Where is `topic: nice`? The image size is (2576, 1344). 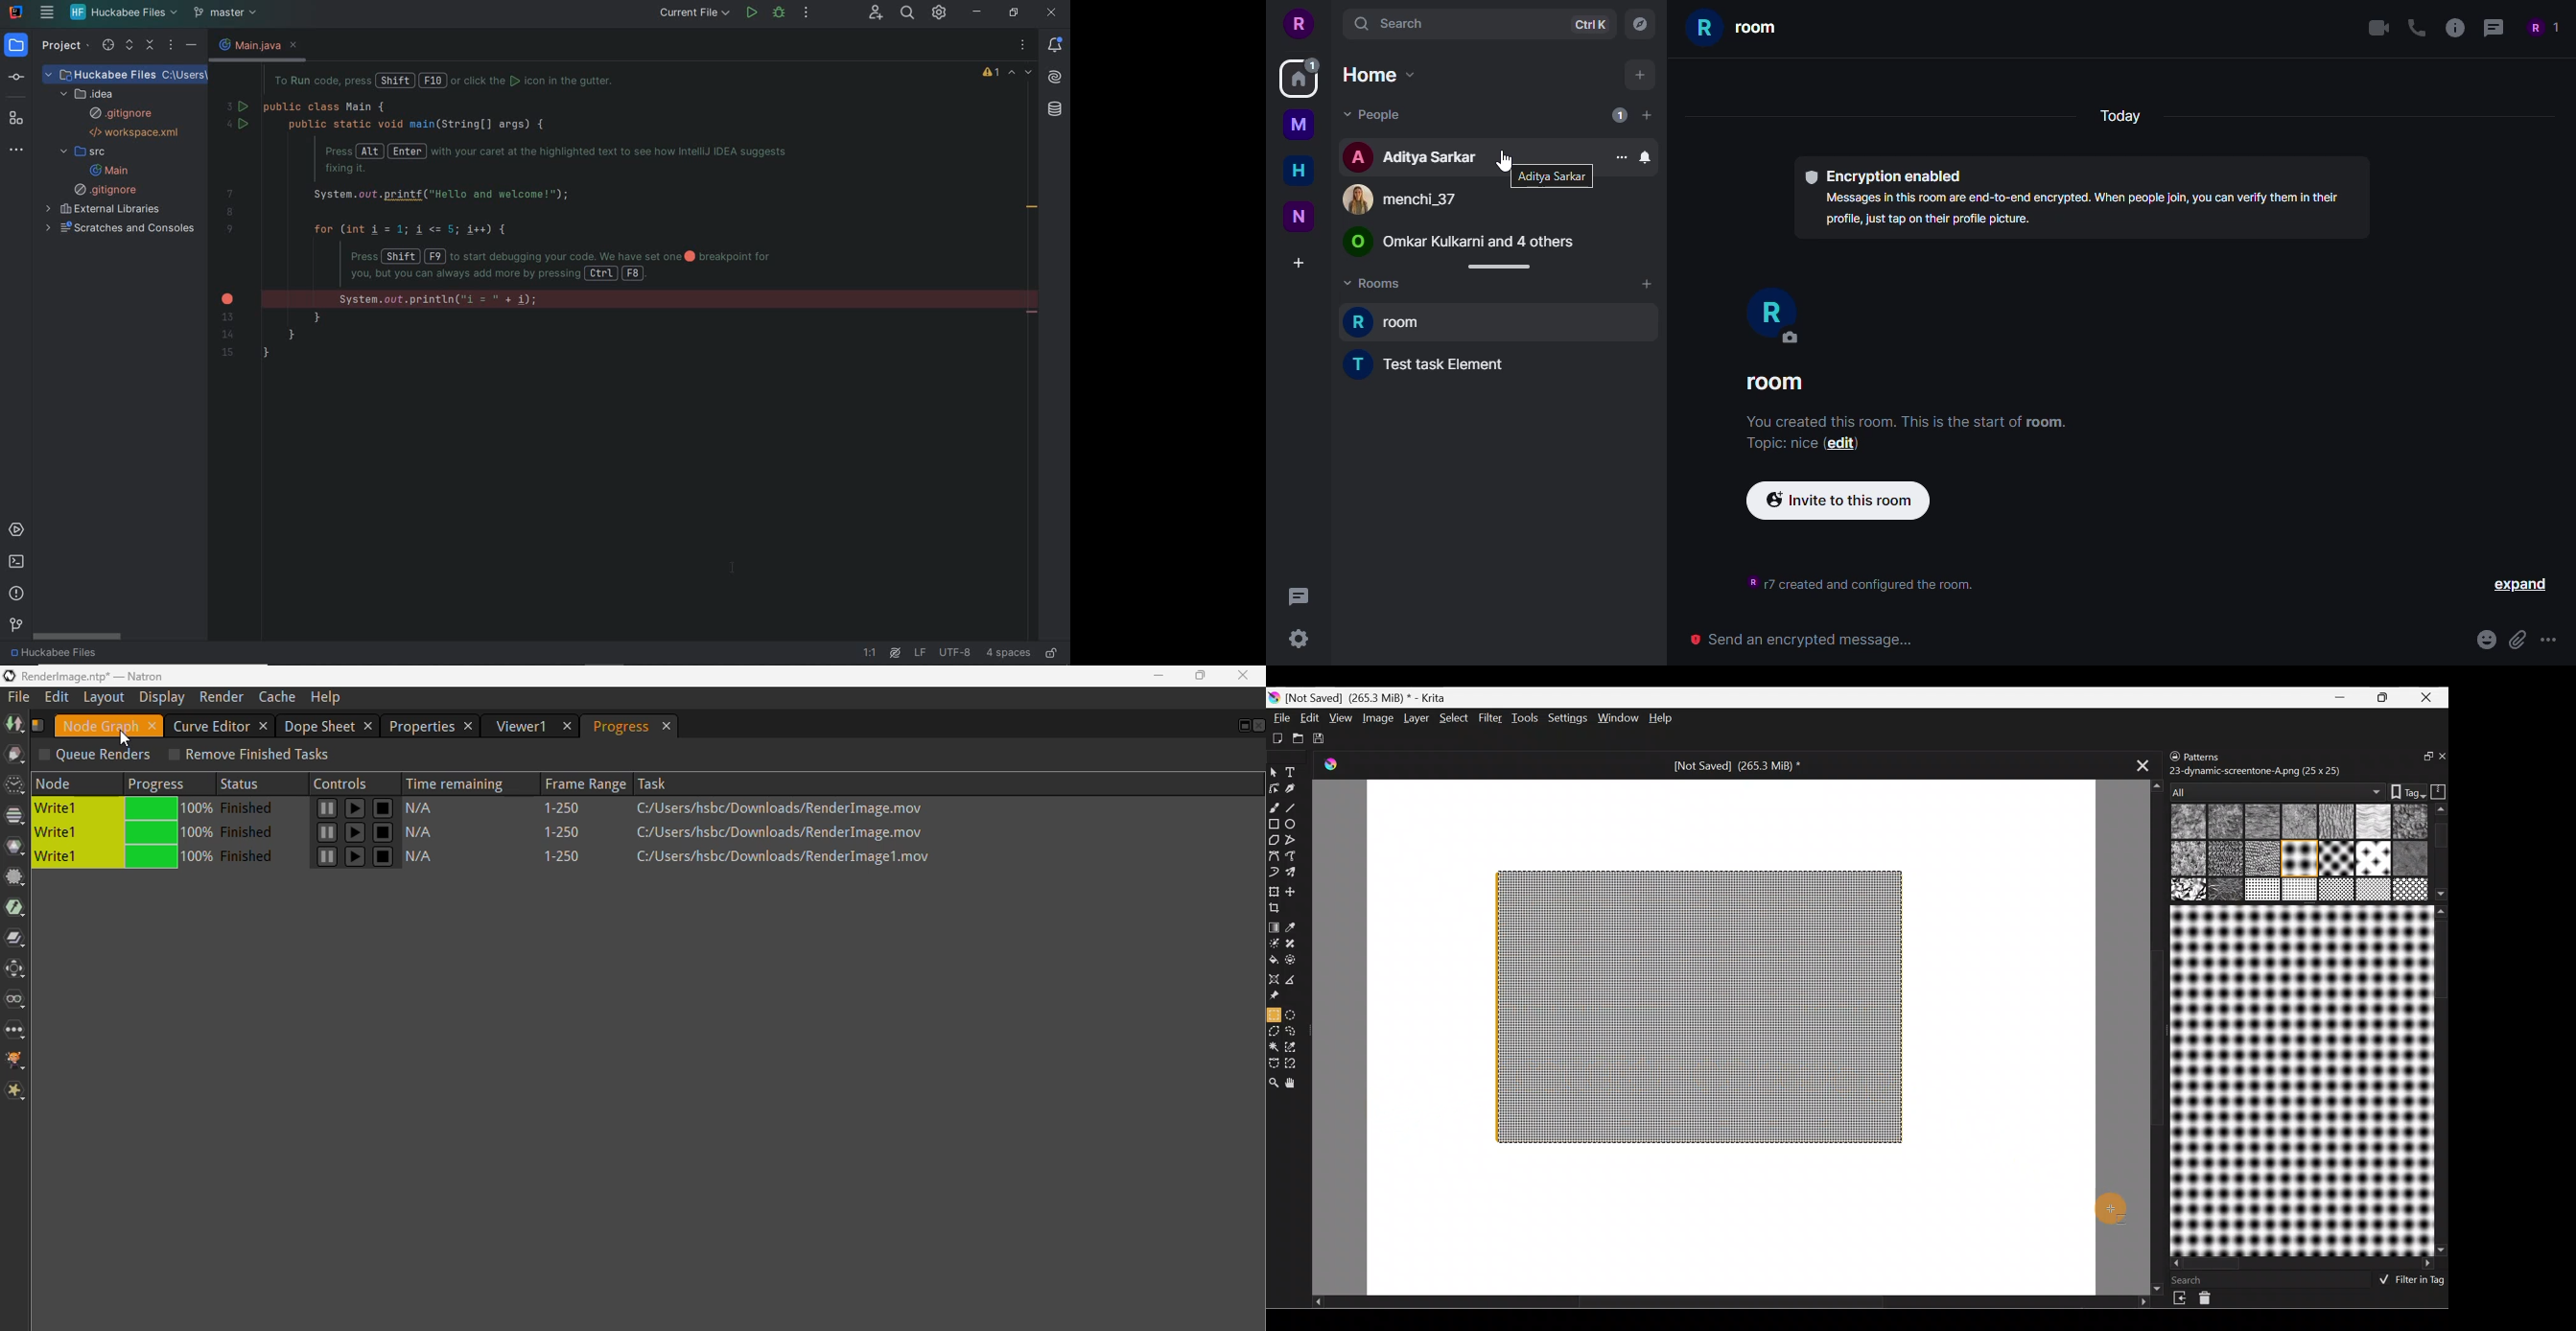 topic: nice is located at coordinates (1778, 444).